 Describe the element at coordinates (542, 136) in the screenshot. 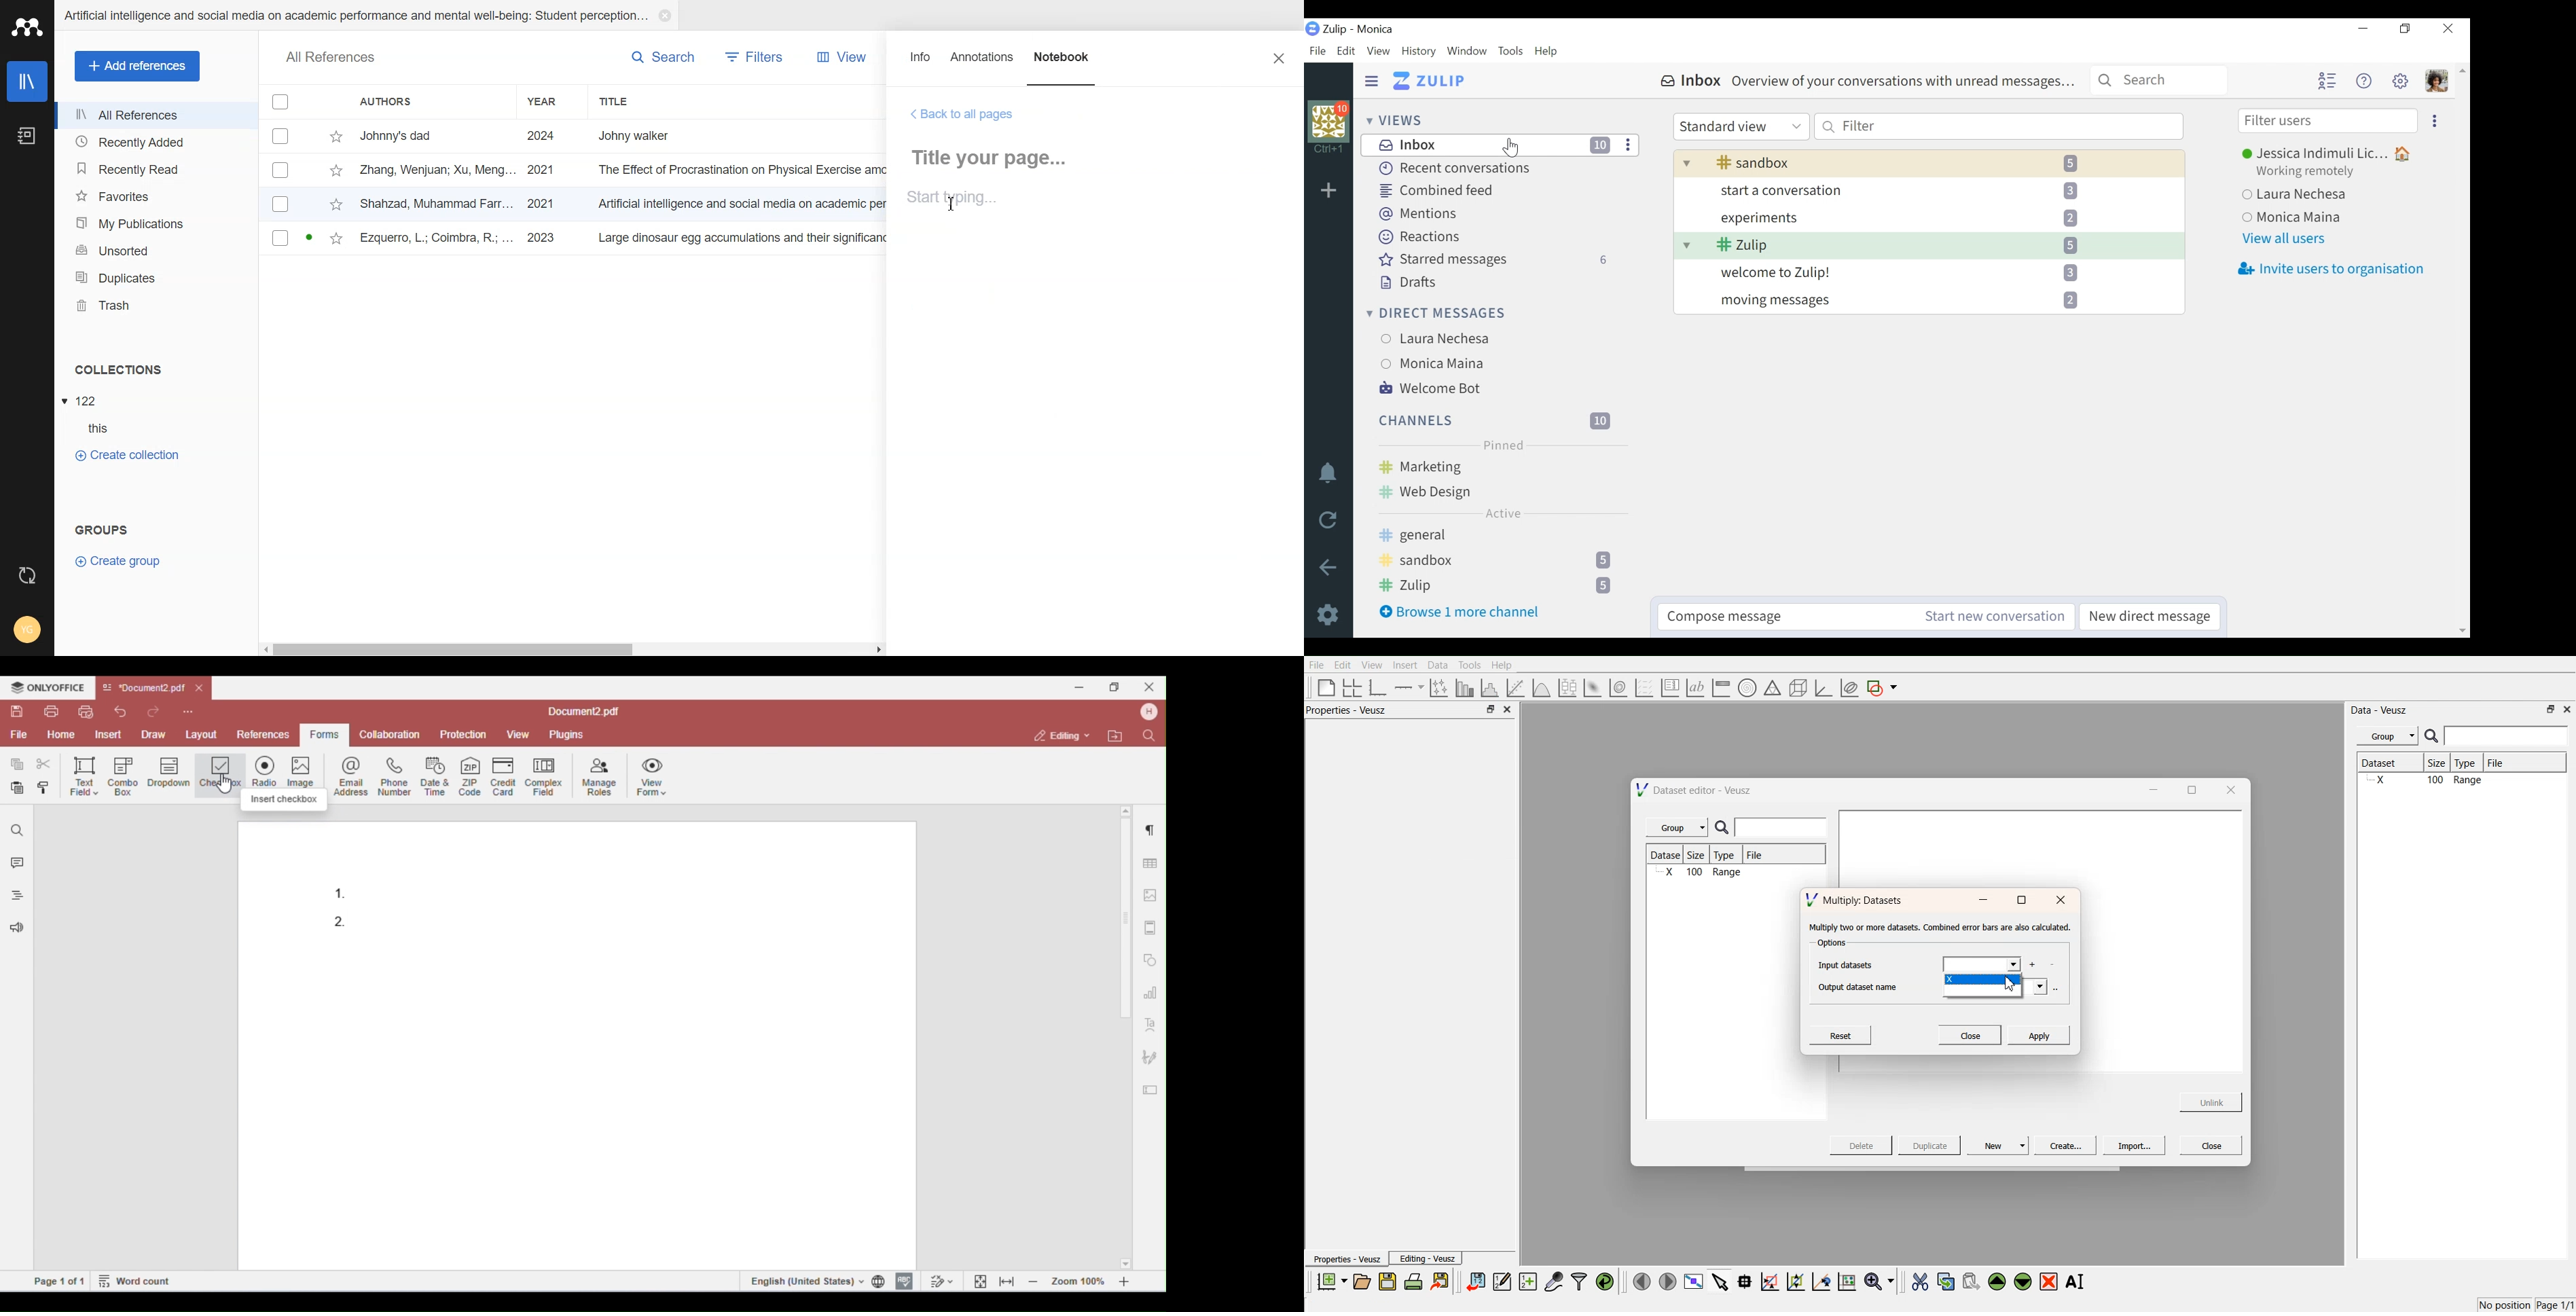

I see `2024` at that location.